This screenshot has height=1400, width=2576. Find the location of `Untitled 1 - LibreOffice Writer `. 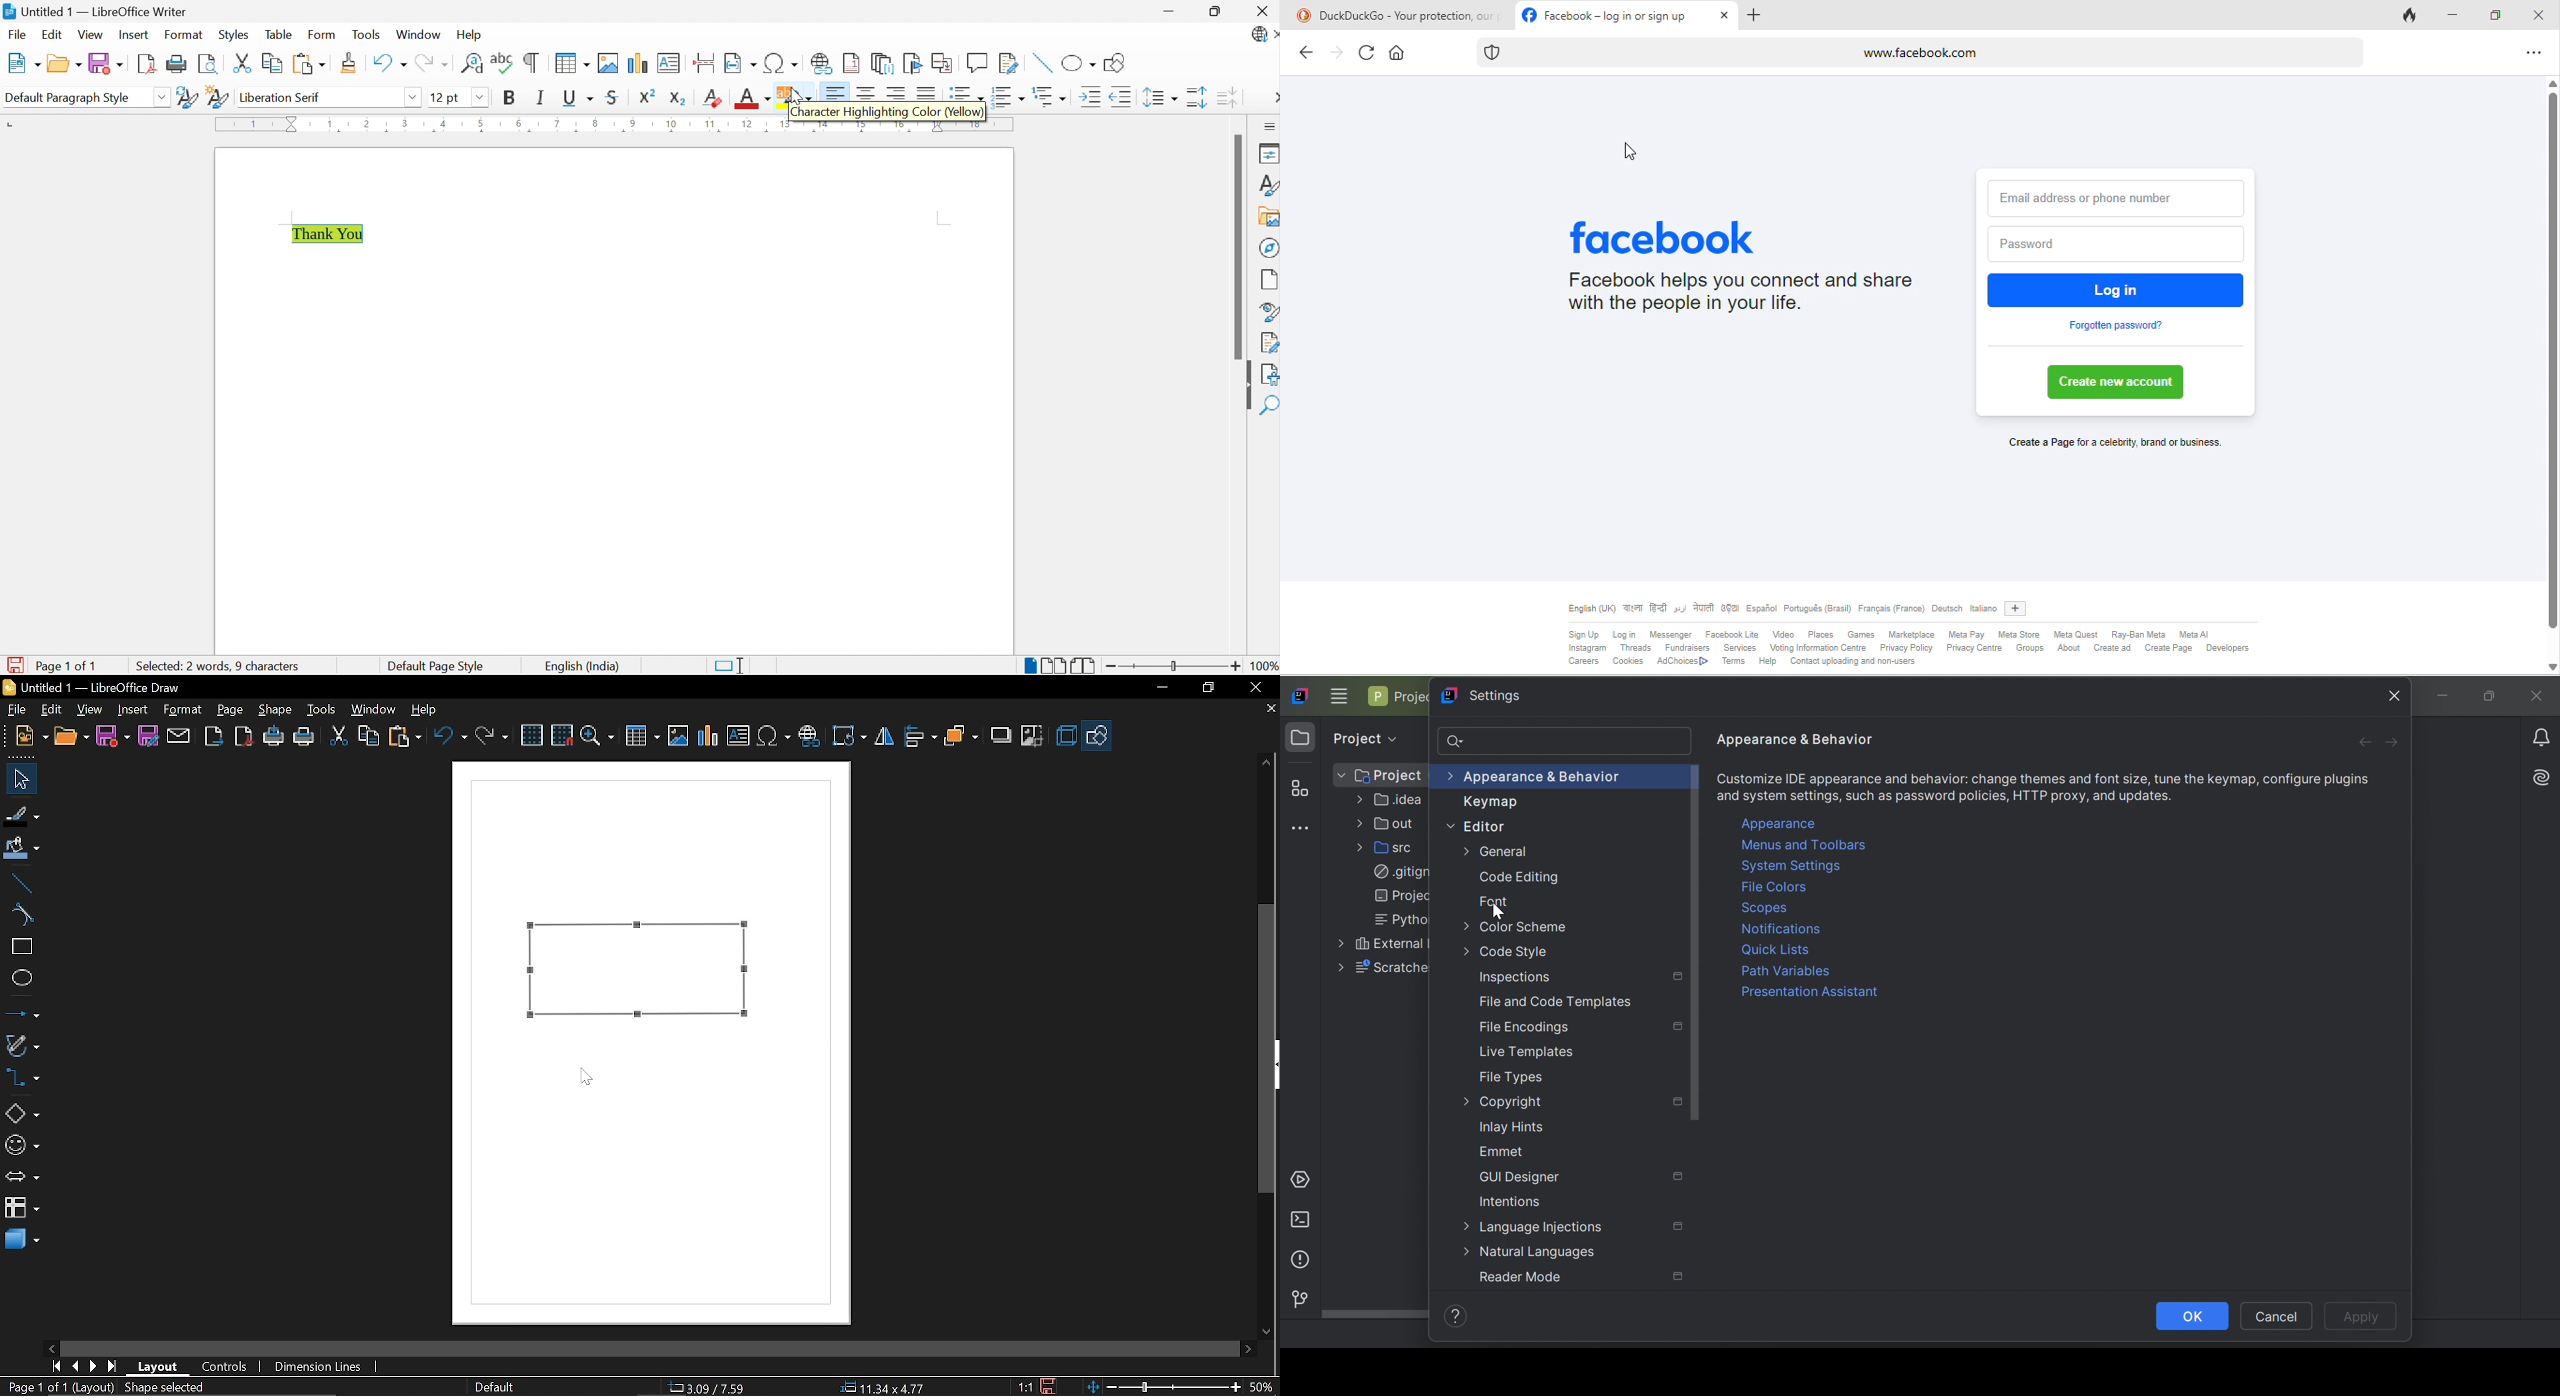

Untitled 1 - LibreOffice Writer  is located at coordinates (98, 11).